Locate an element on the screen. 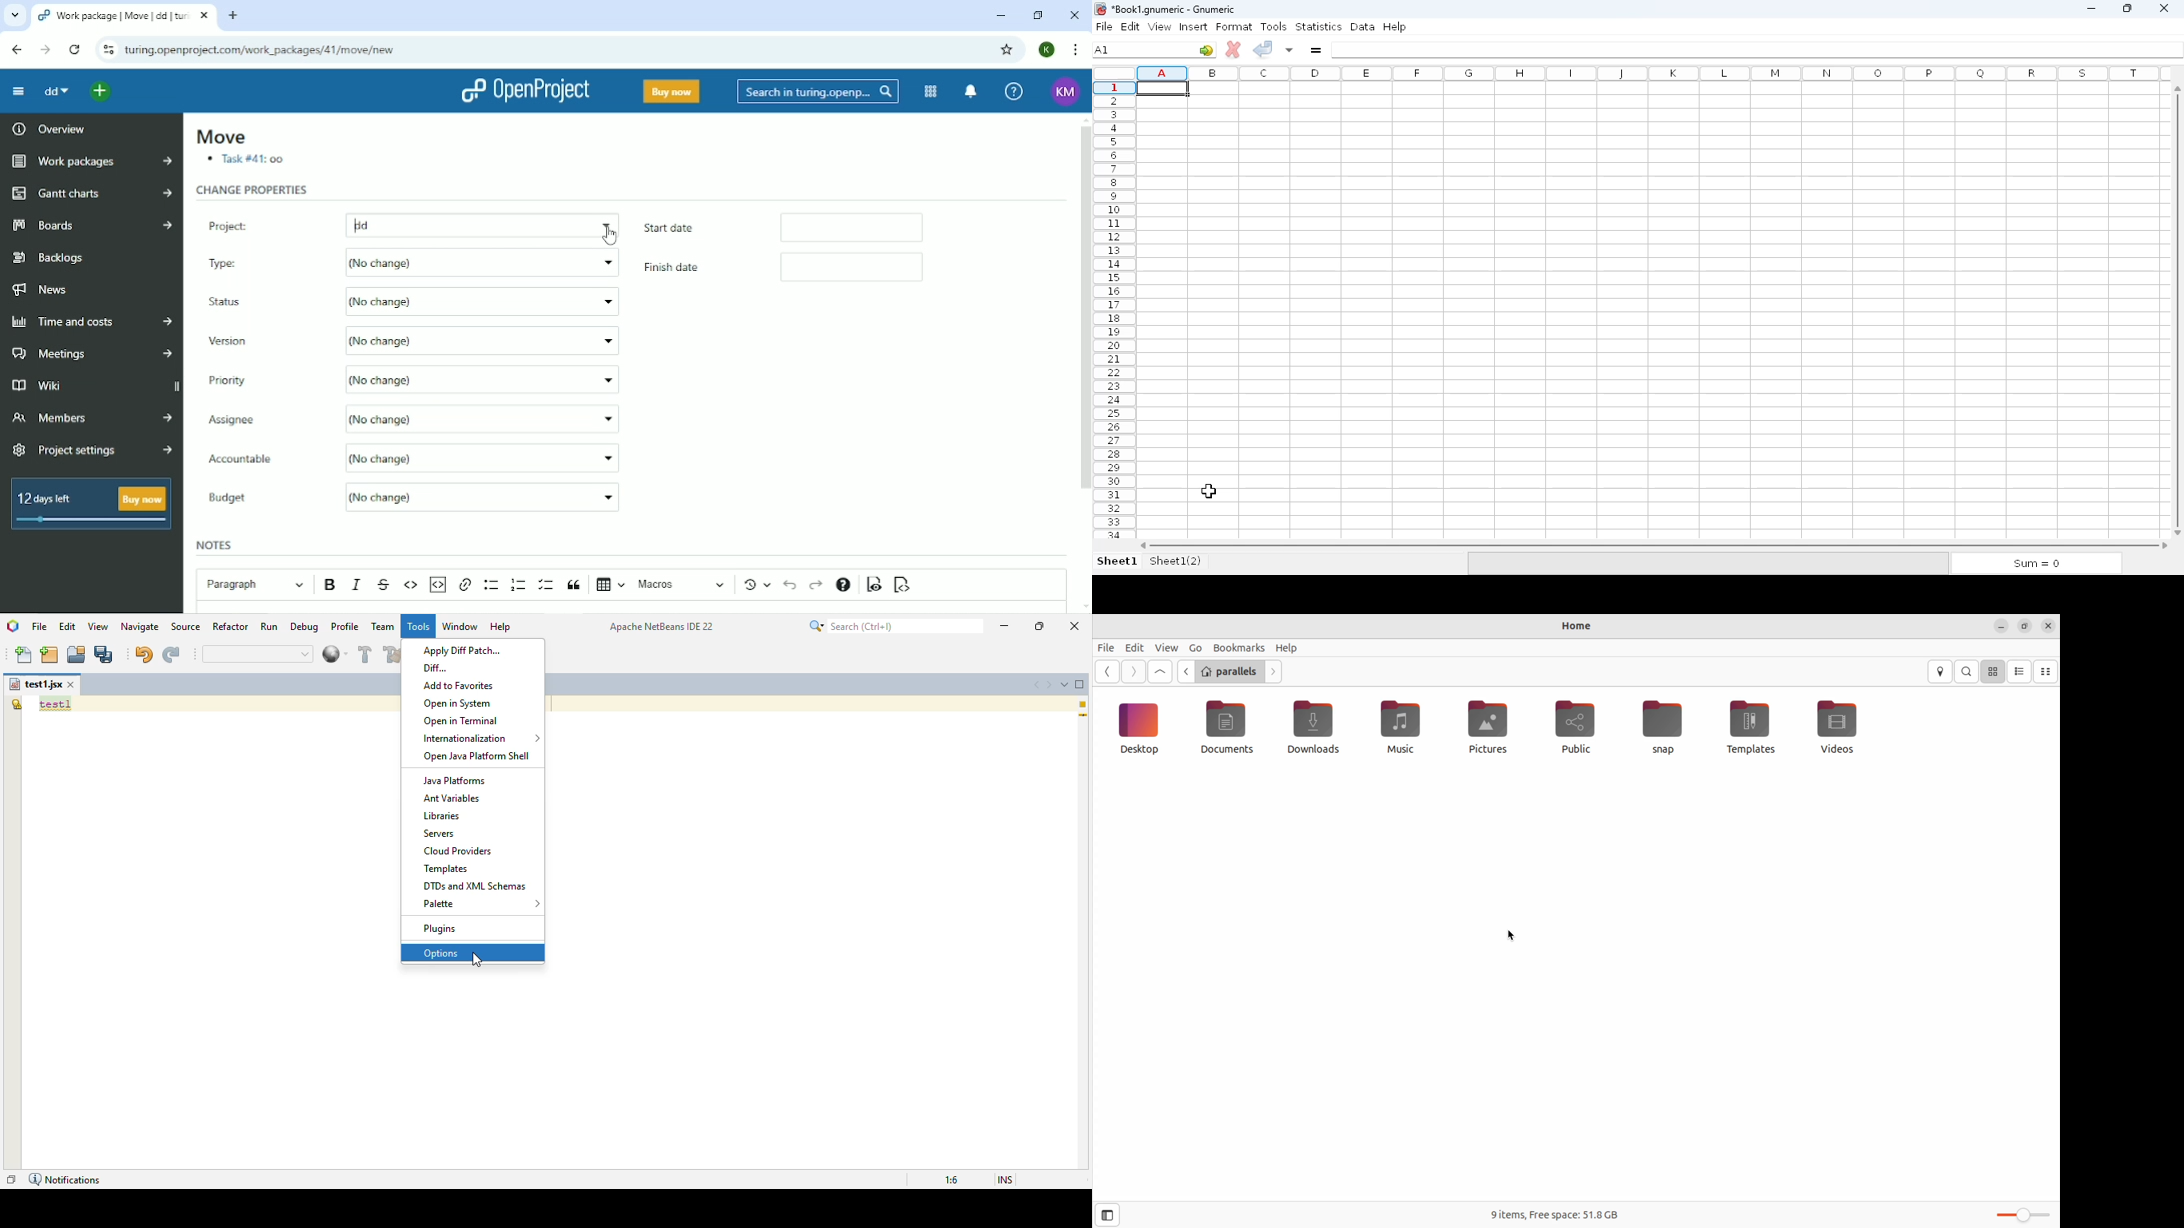  K is located at coordinates (1048, 49).